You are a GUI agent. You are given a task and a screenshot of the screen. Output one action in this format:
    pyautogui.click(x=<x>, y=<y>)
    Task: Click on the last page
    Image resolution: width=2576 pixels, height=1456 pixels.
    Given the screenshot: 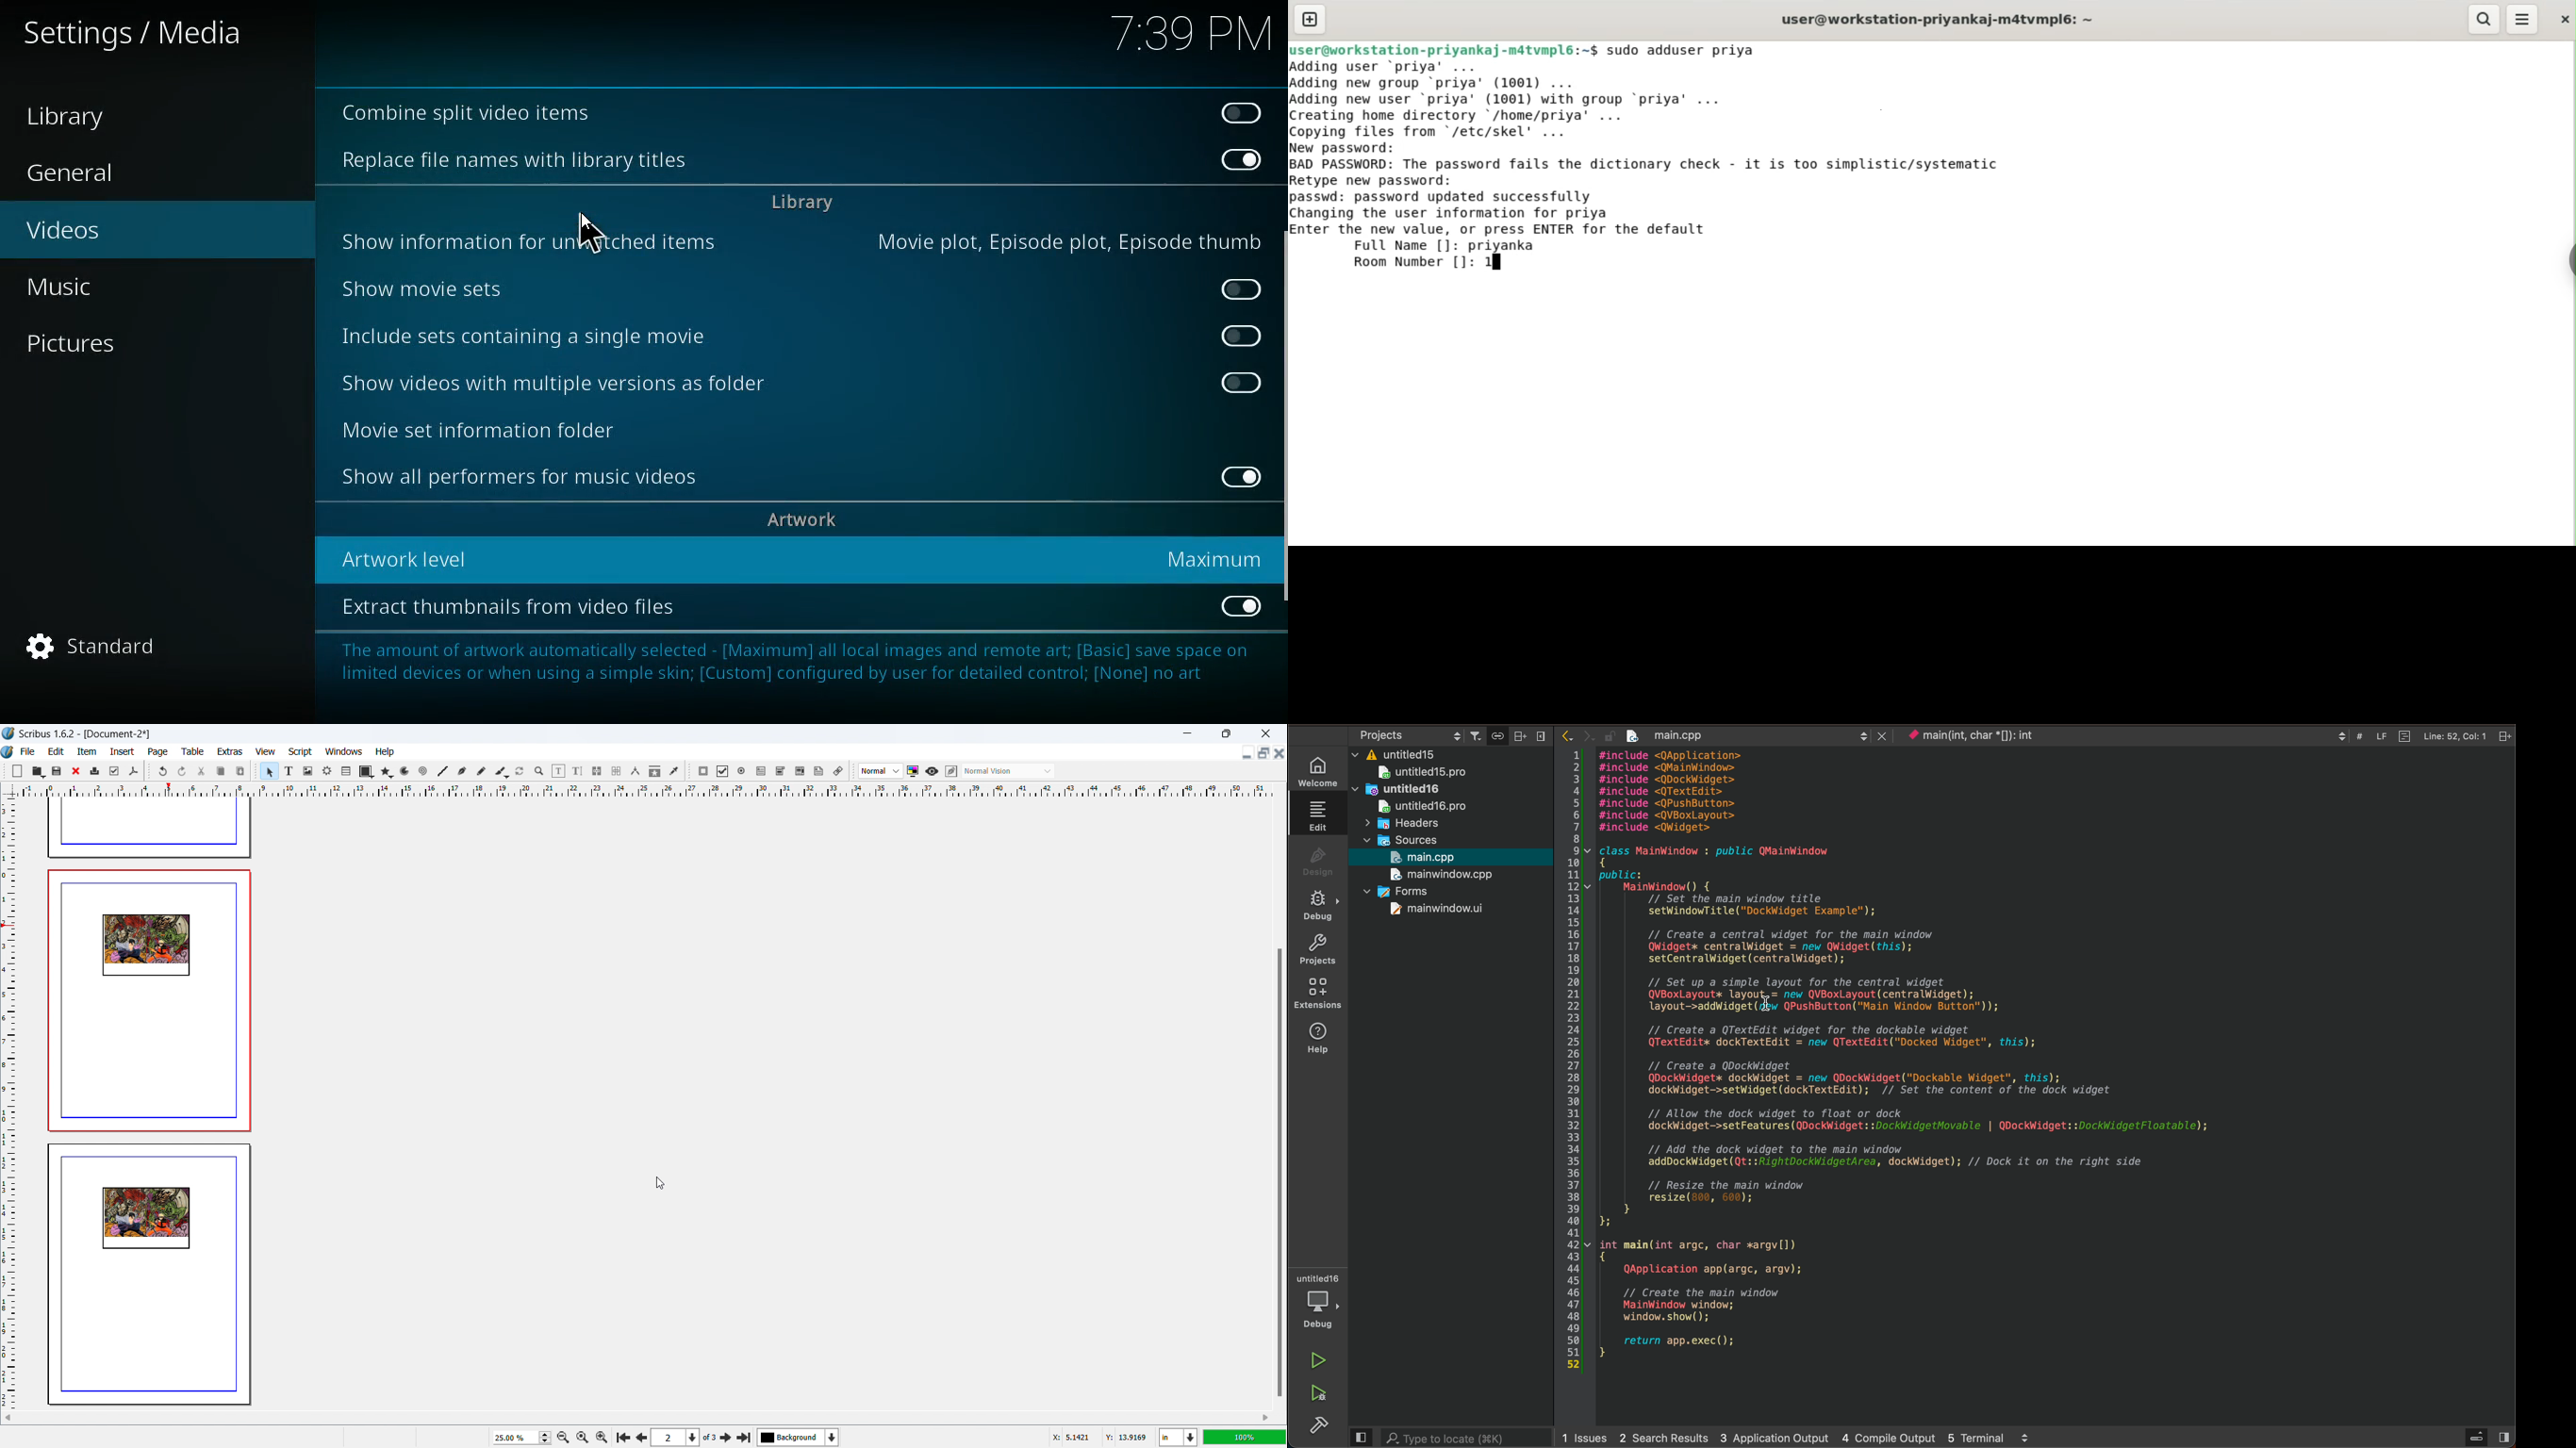 What is the action you would take?
    pyautogui.click(x=744, y=1435)
    